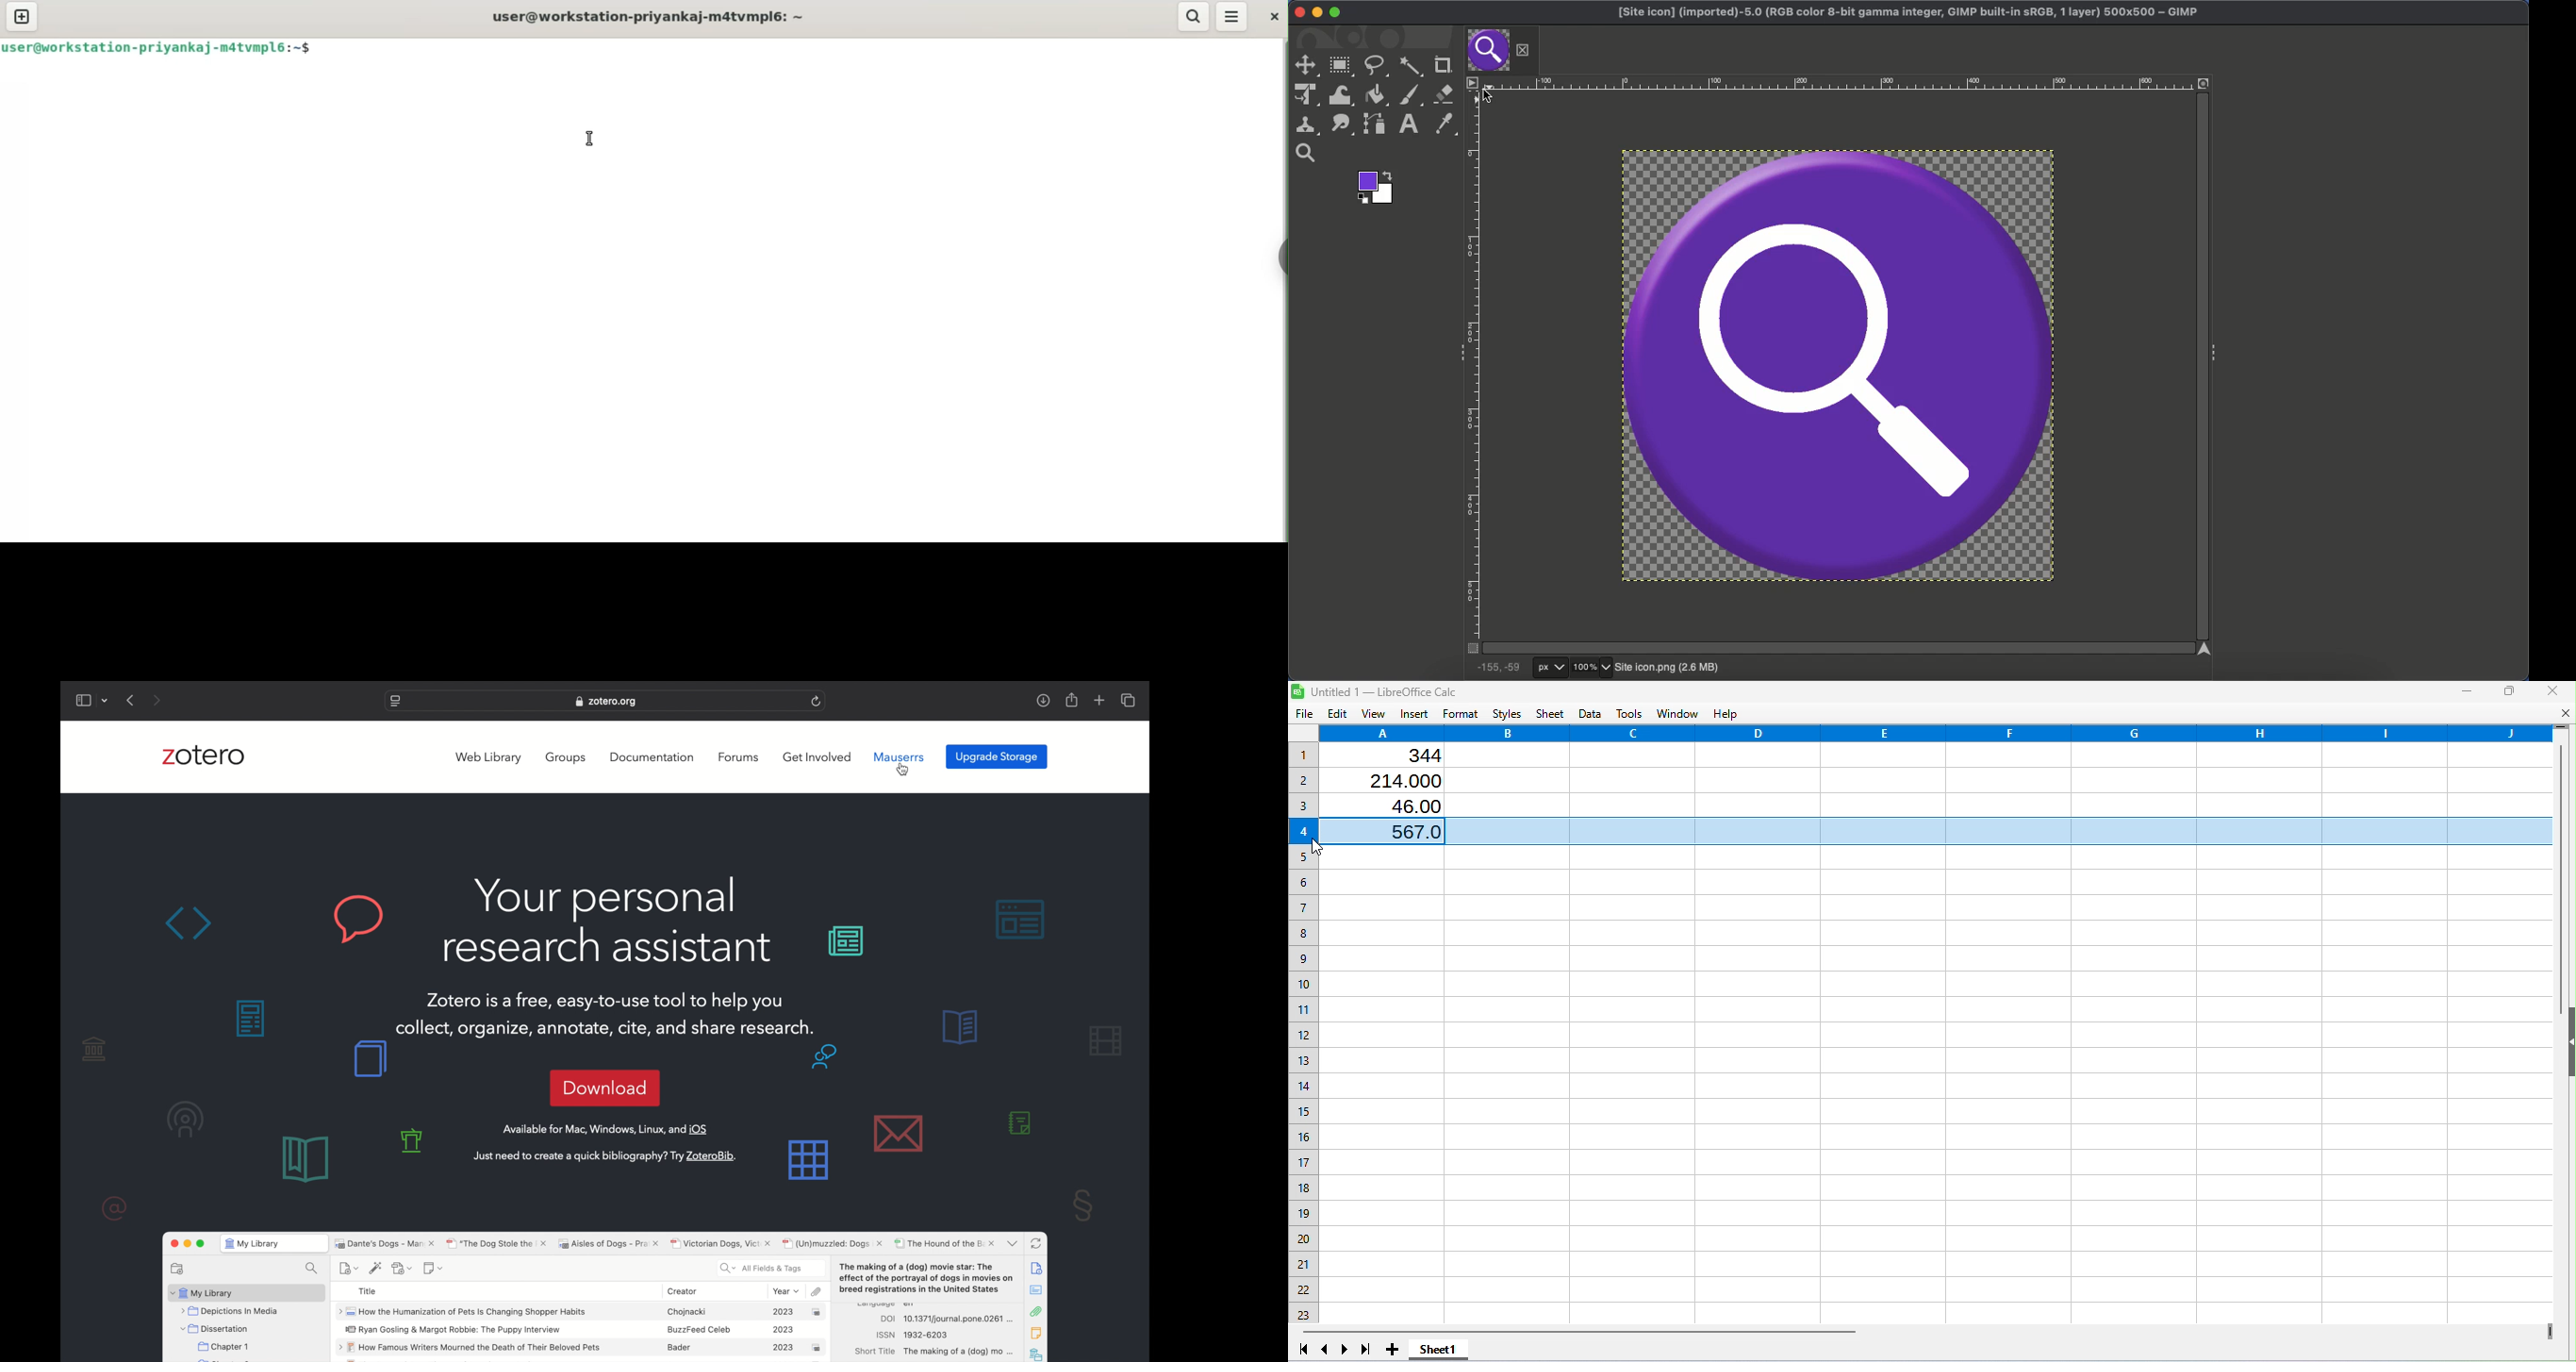  What do you see at coordinates (1936, 1088) in the screenshot?
I see `Cells` at bounding box center [1936, 1088].